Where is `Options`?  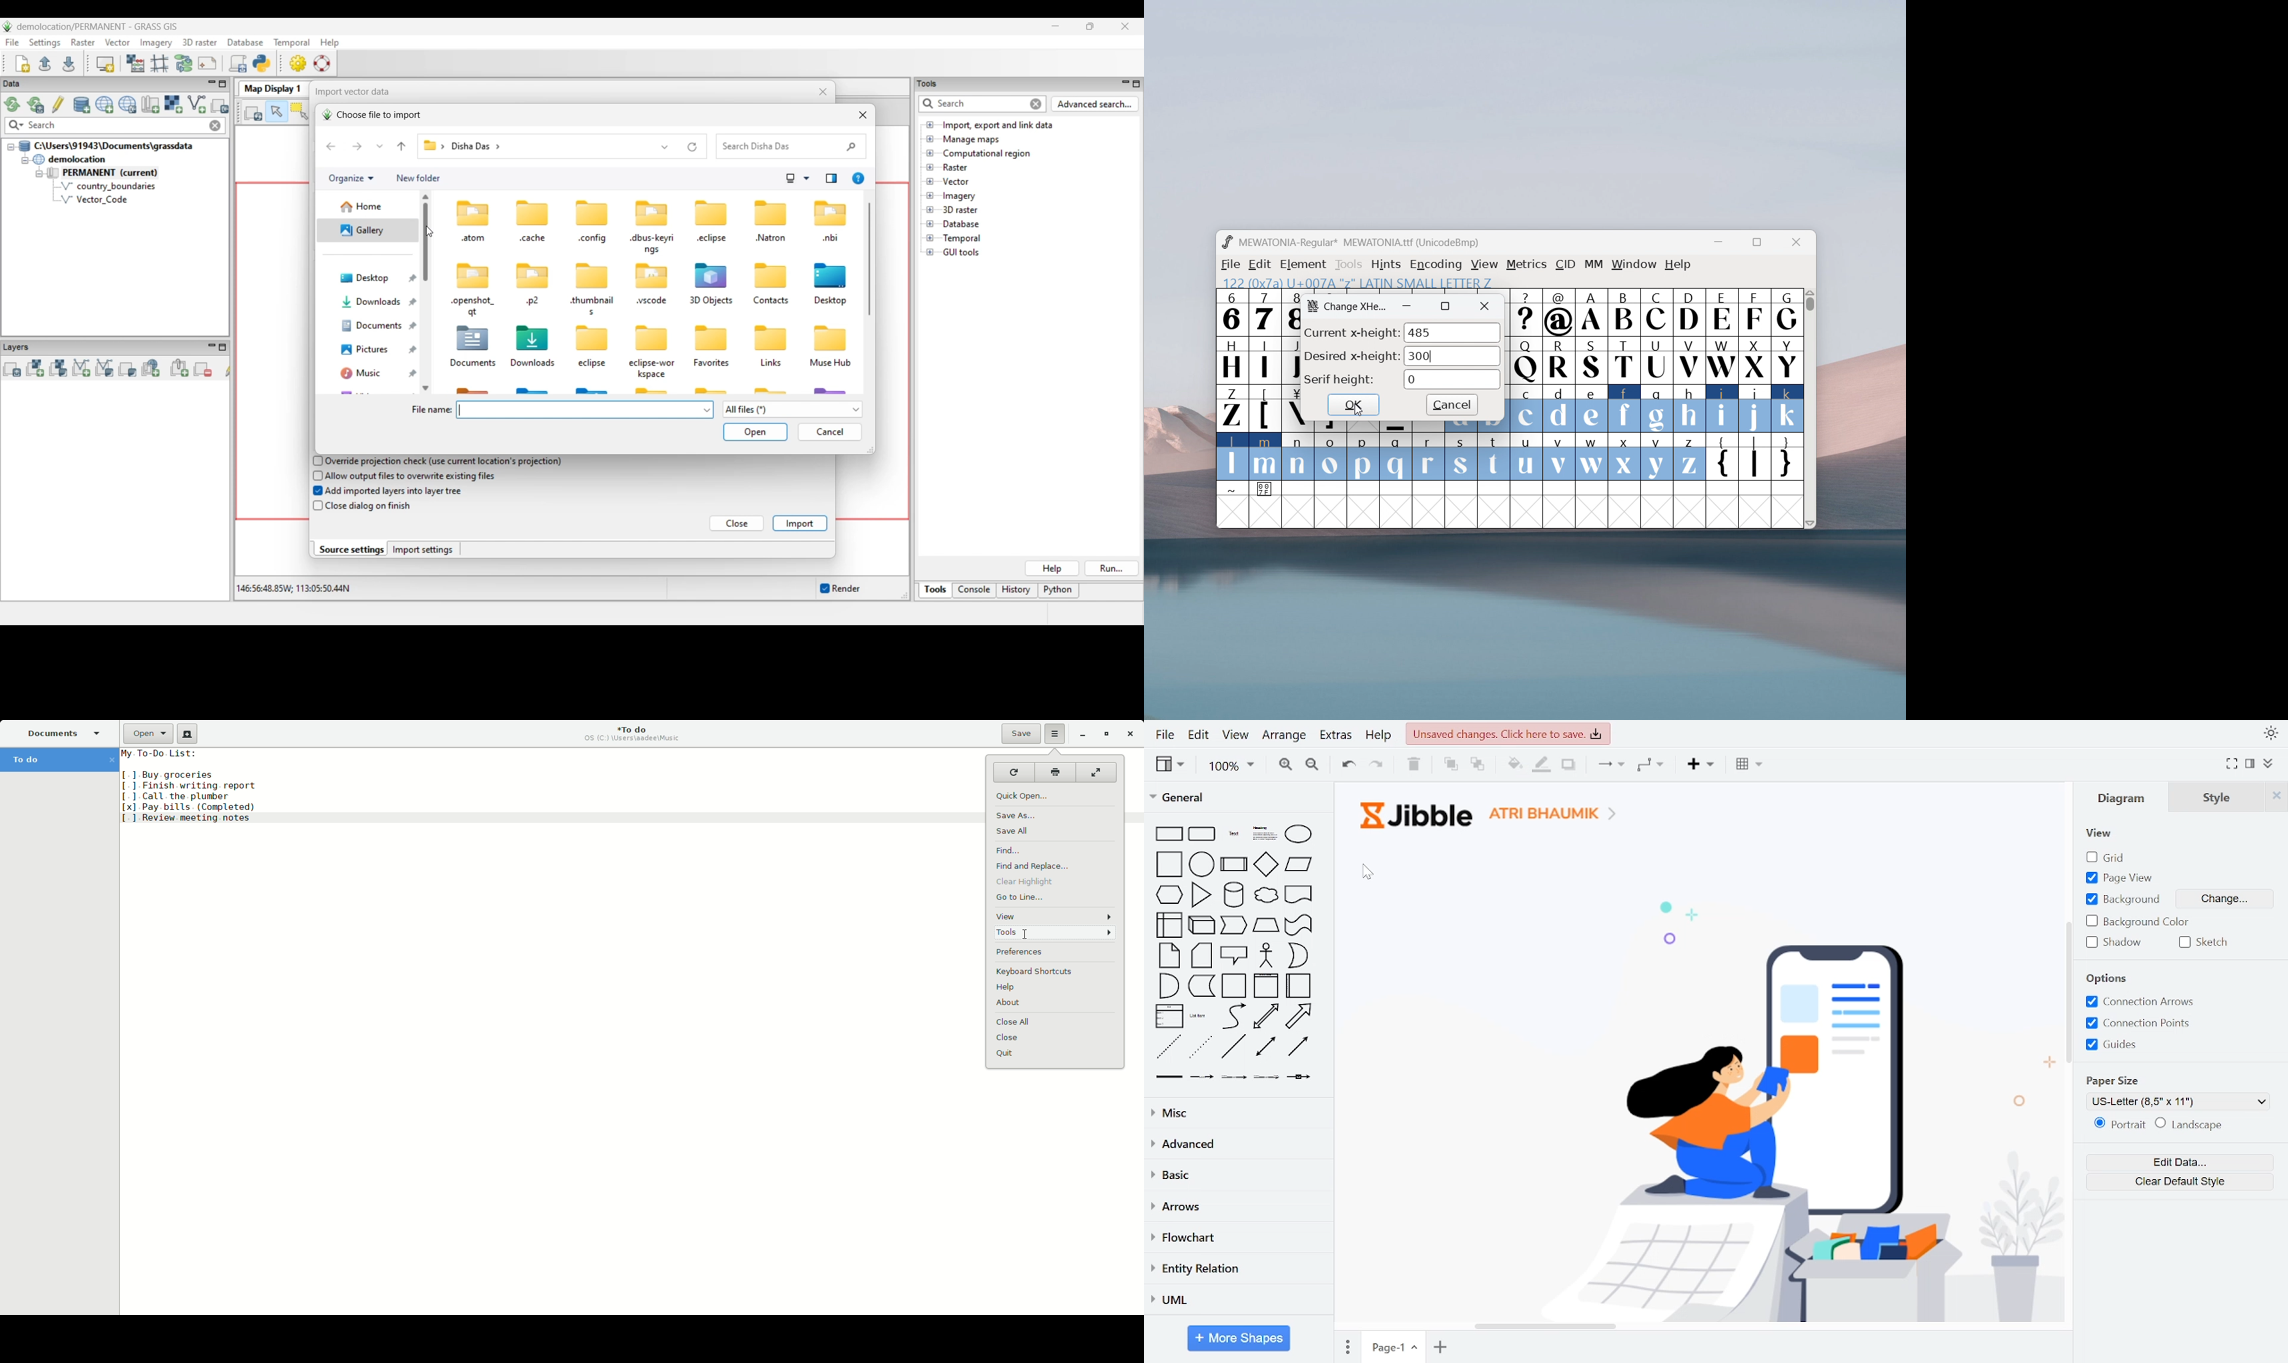
Options is located at coordinates (2107, 979).